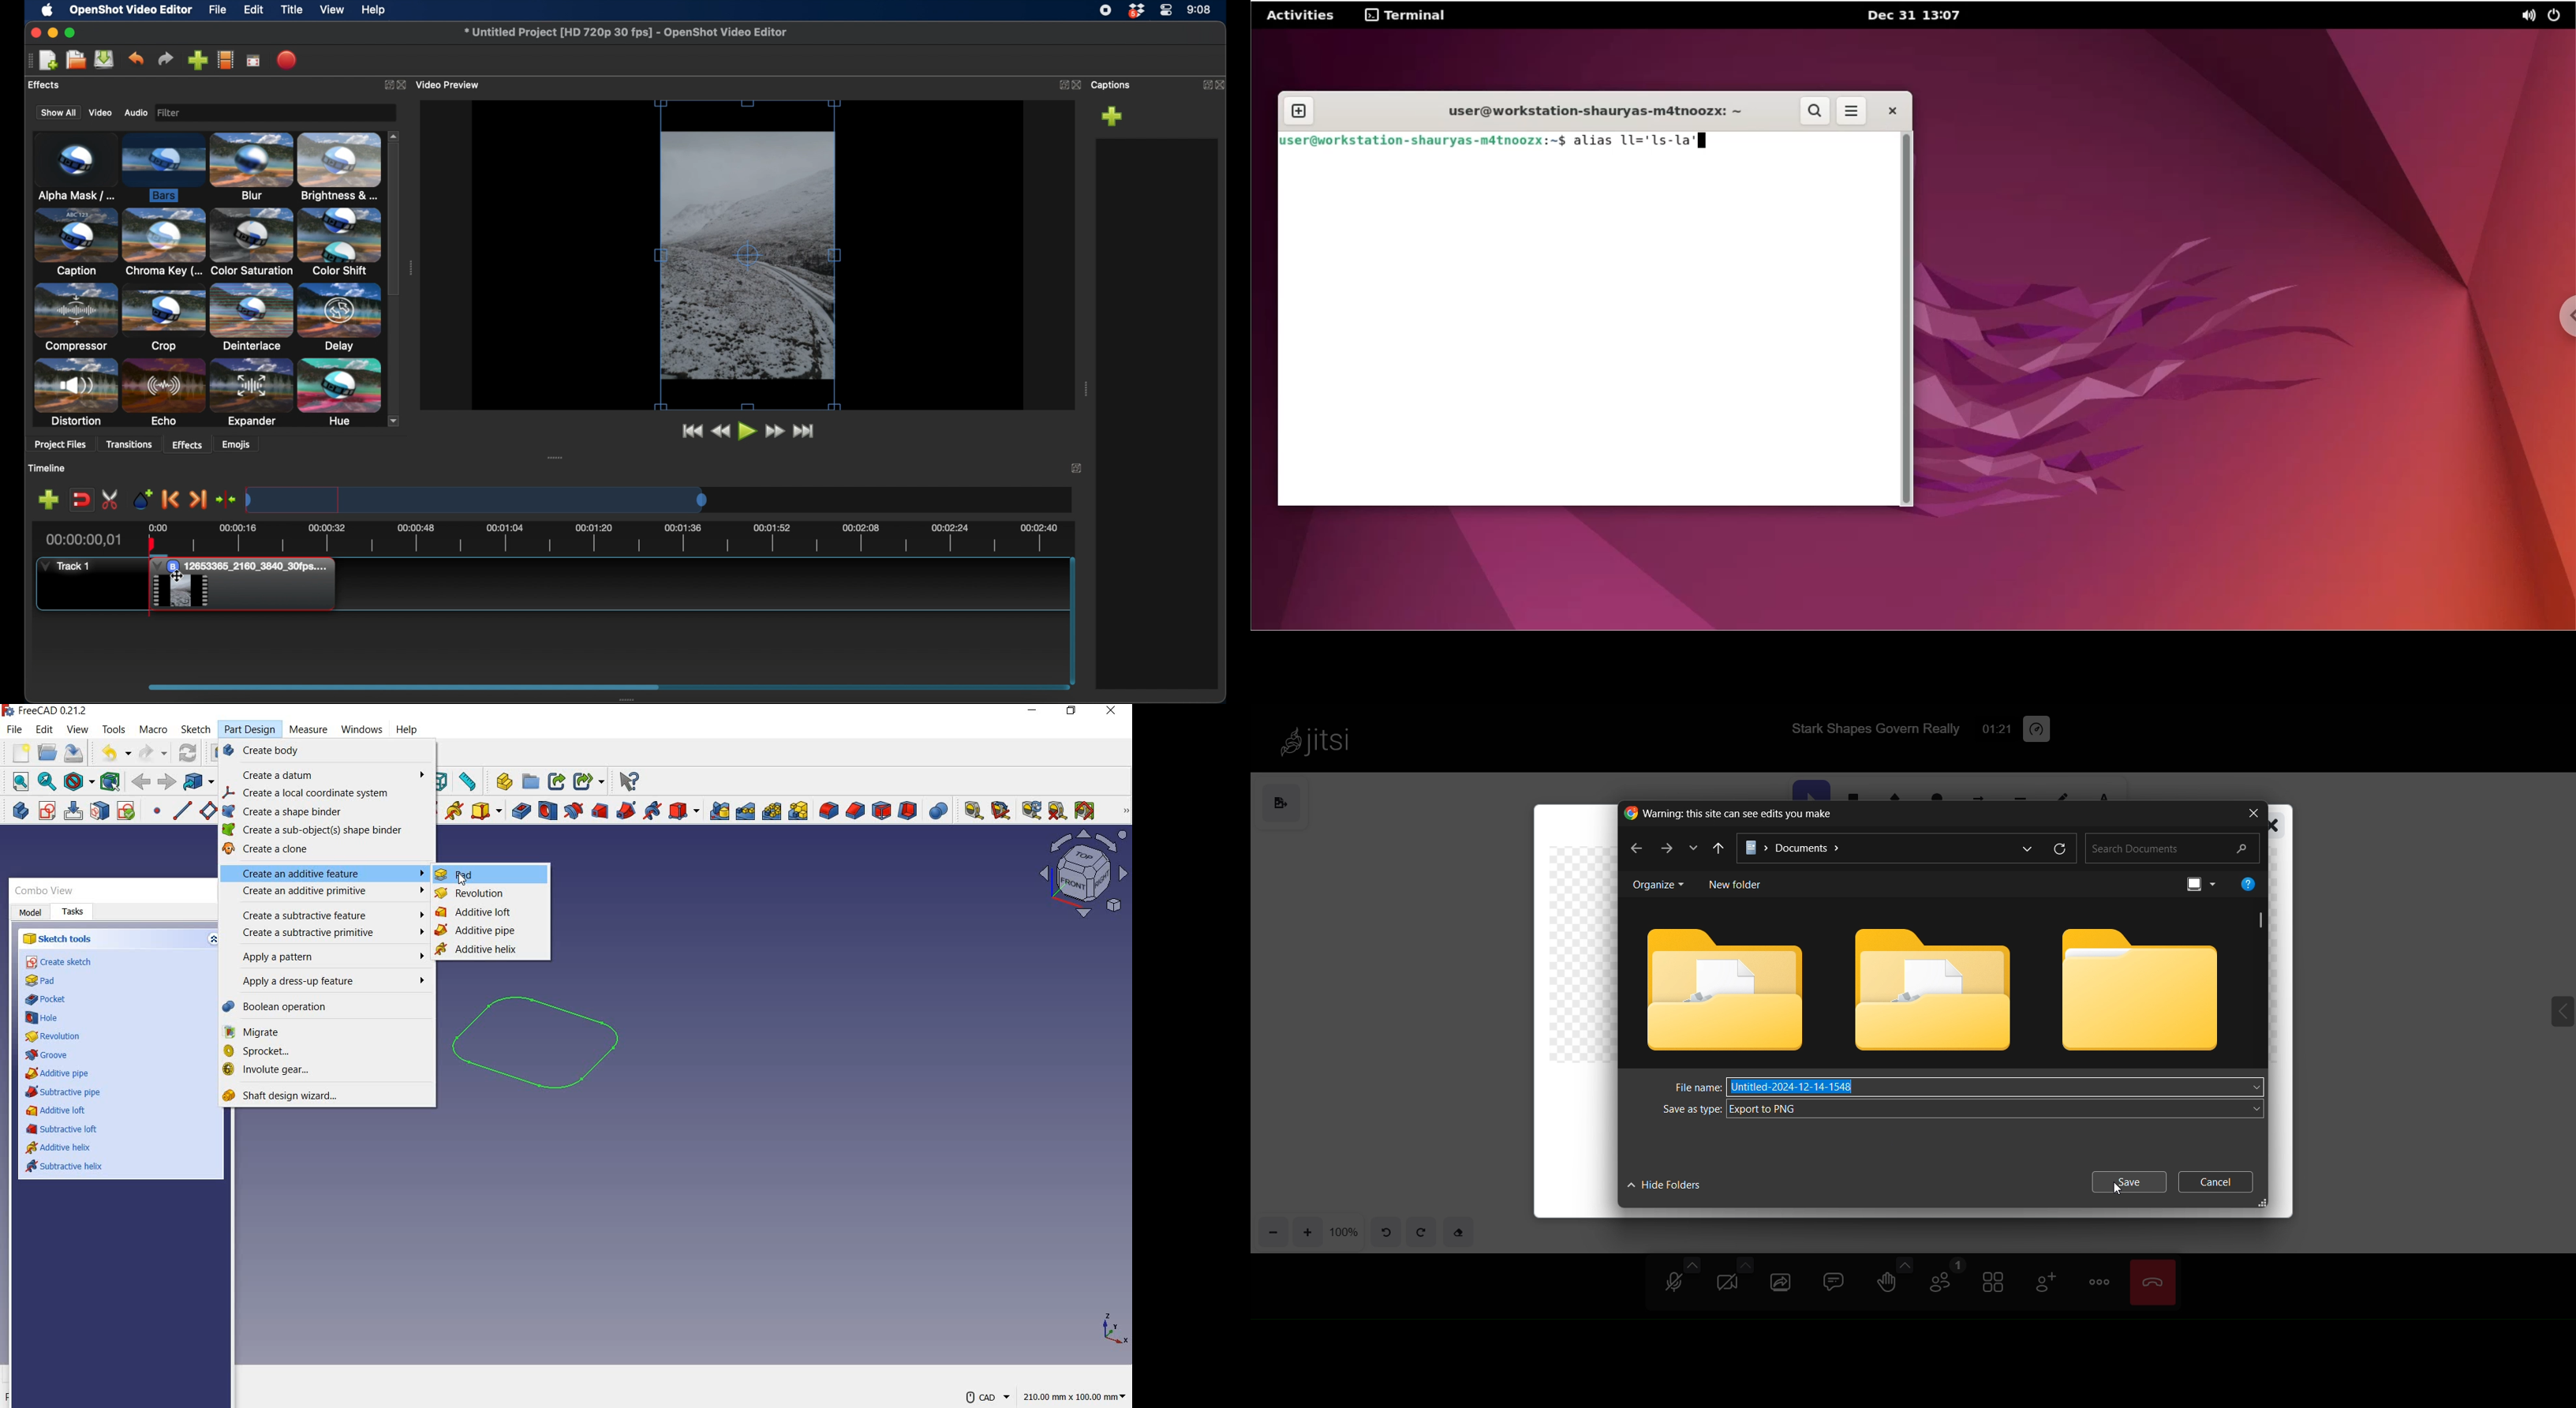  What do you see at coordinates (1666, 849) in the screenshot?
I see `next` at bounding box center [1666, 849].